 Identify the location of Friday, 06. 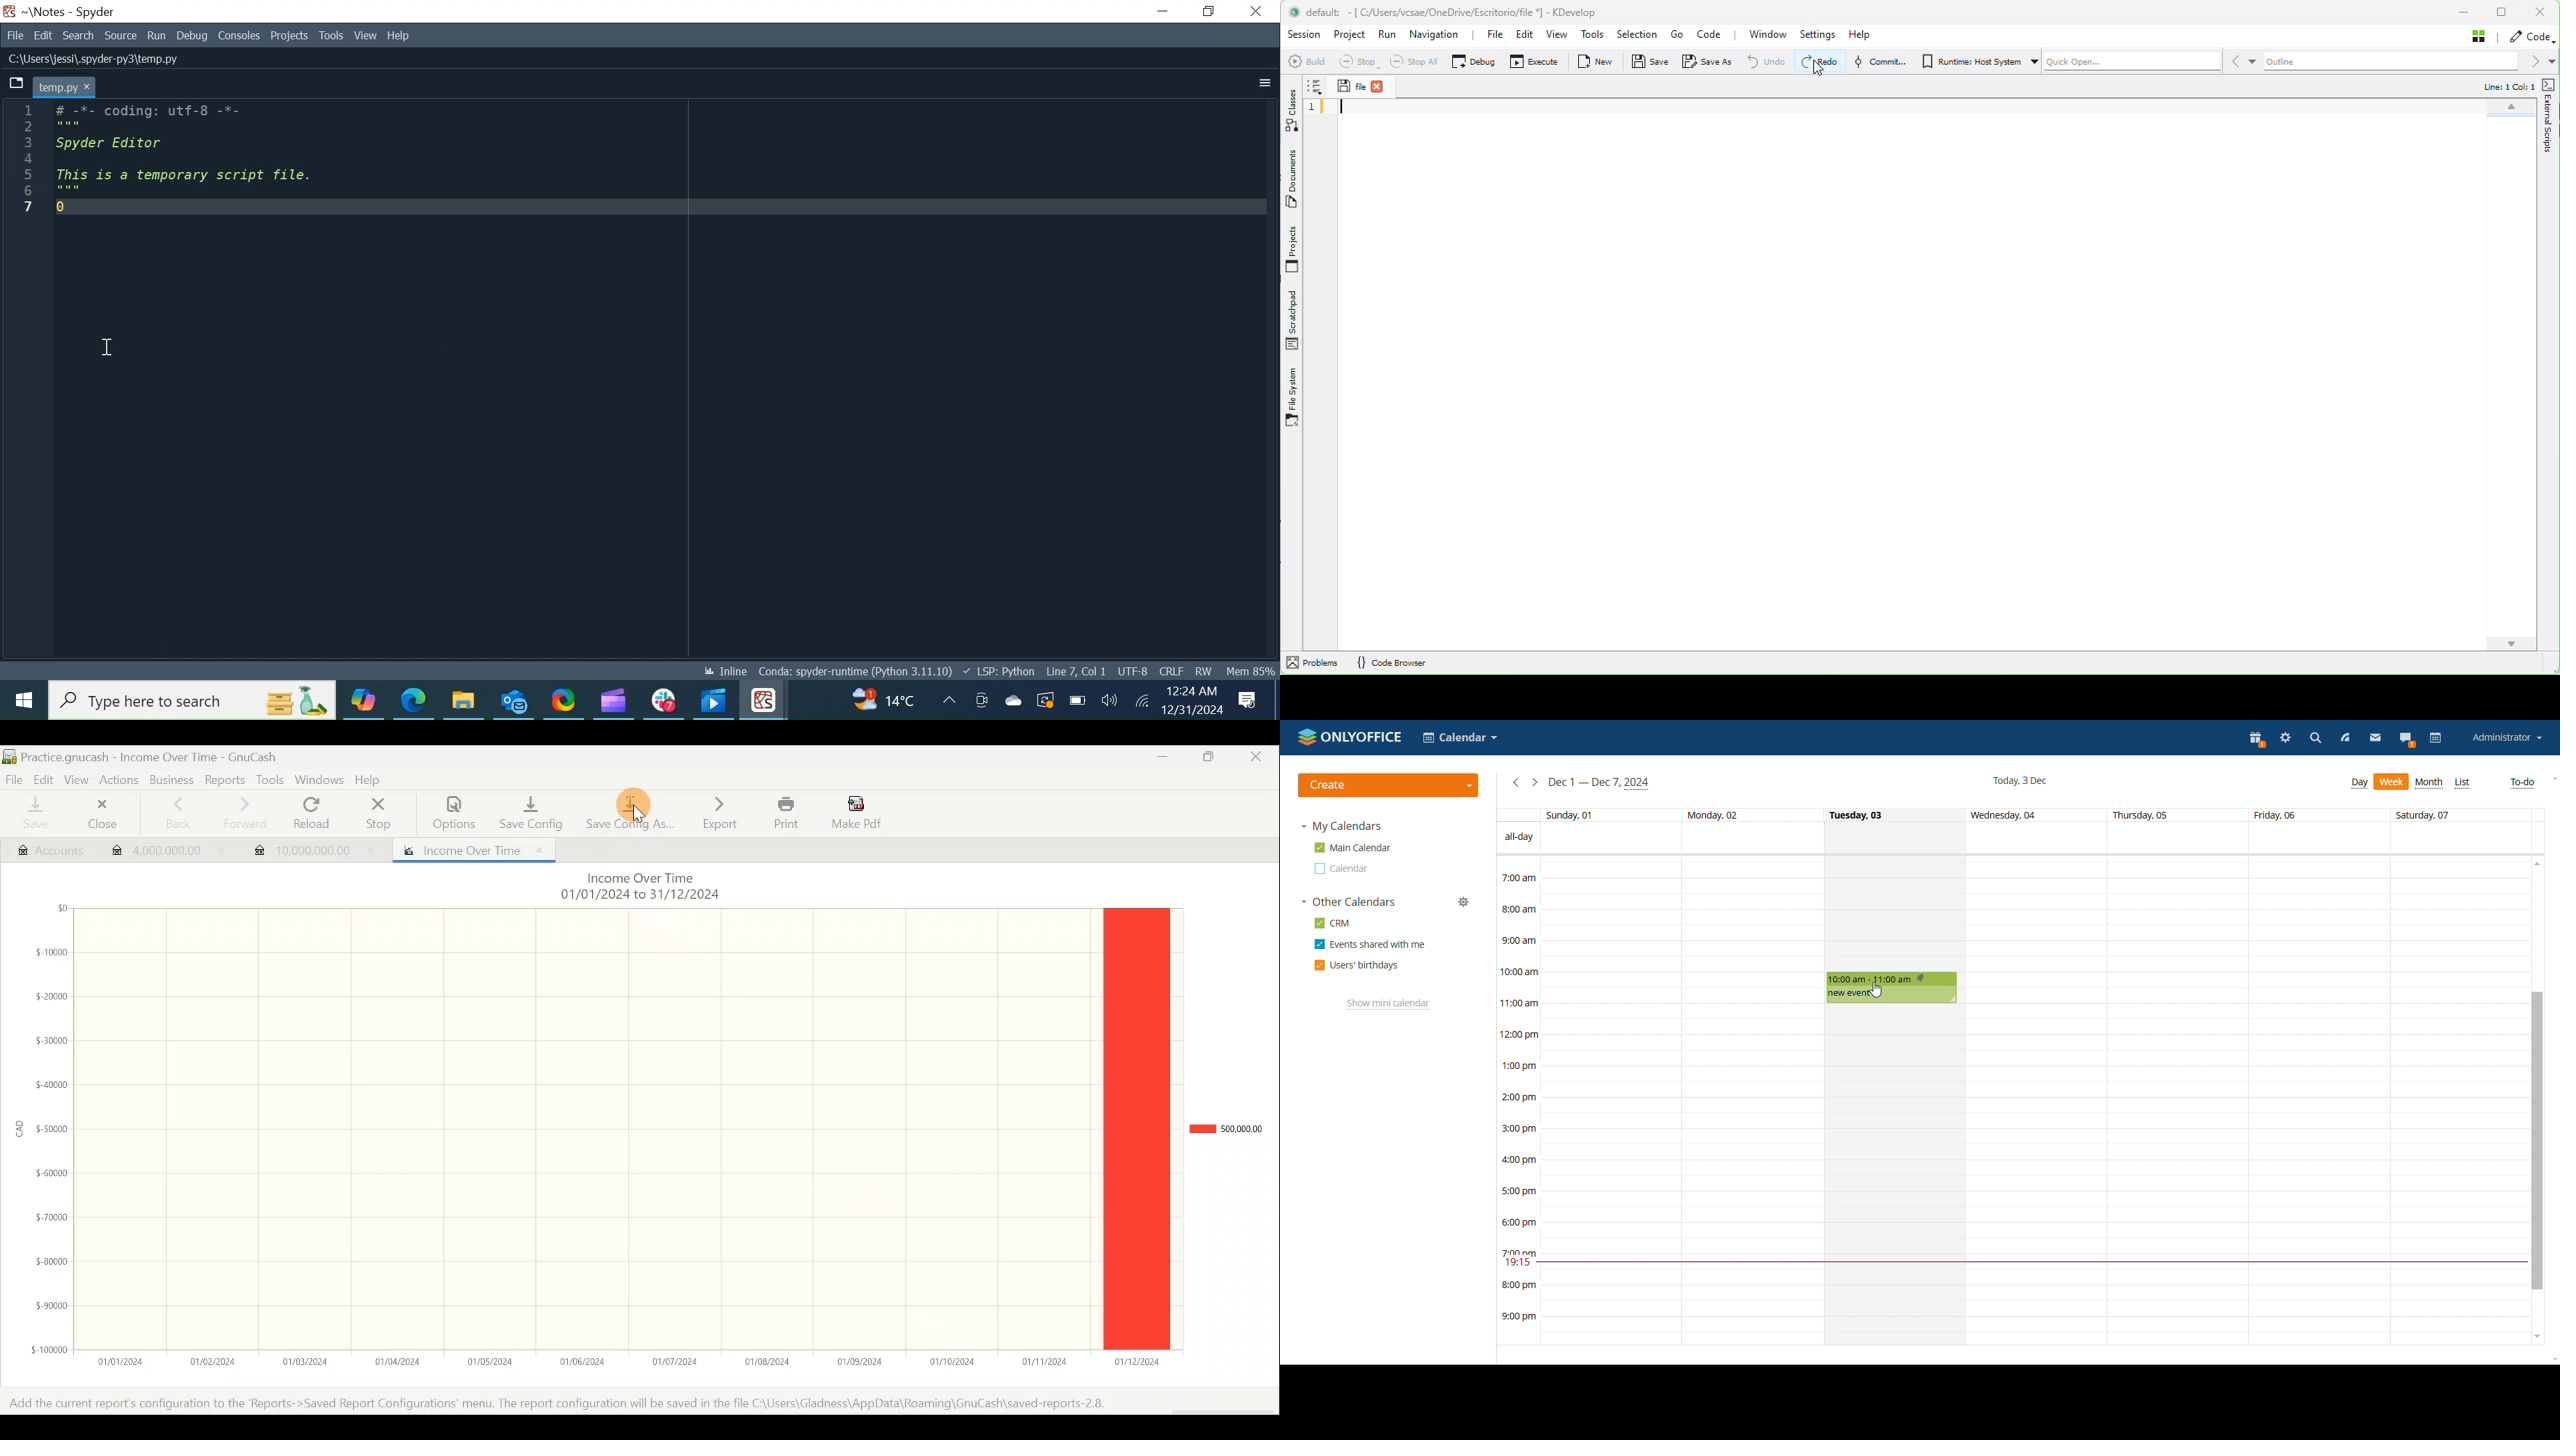
(2277, 815).